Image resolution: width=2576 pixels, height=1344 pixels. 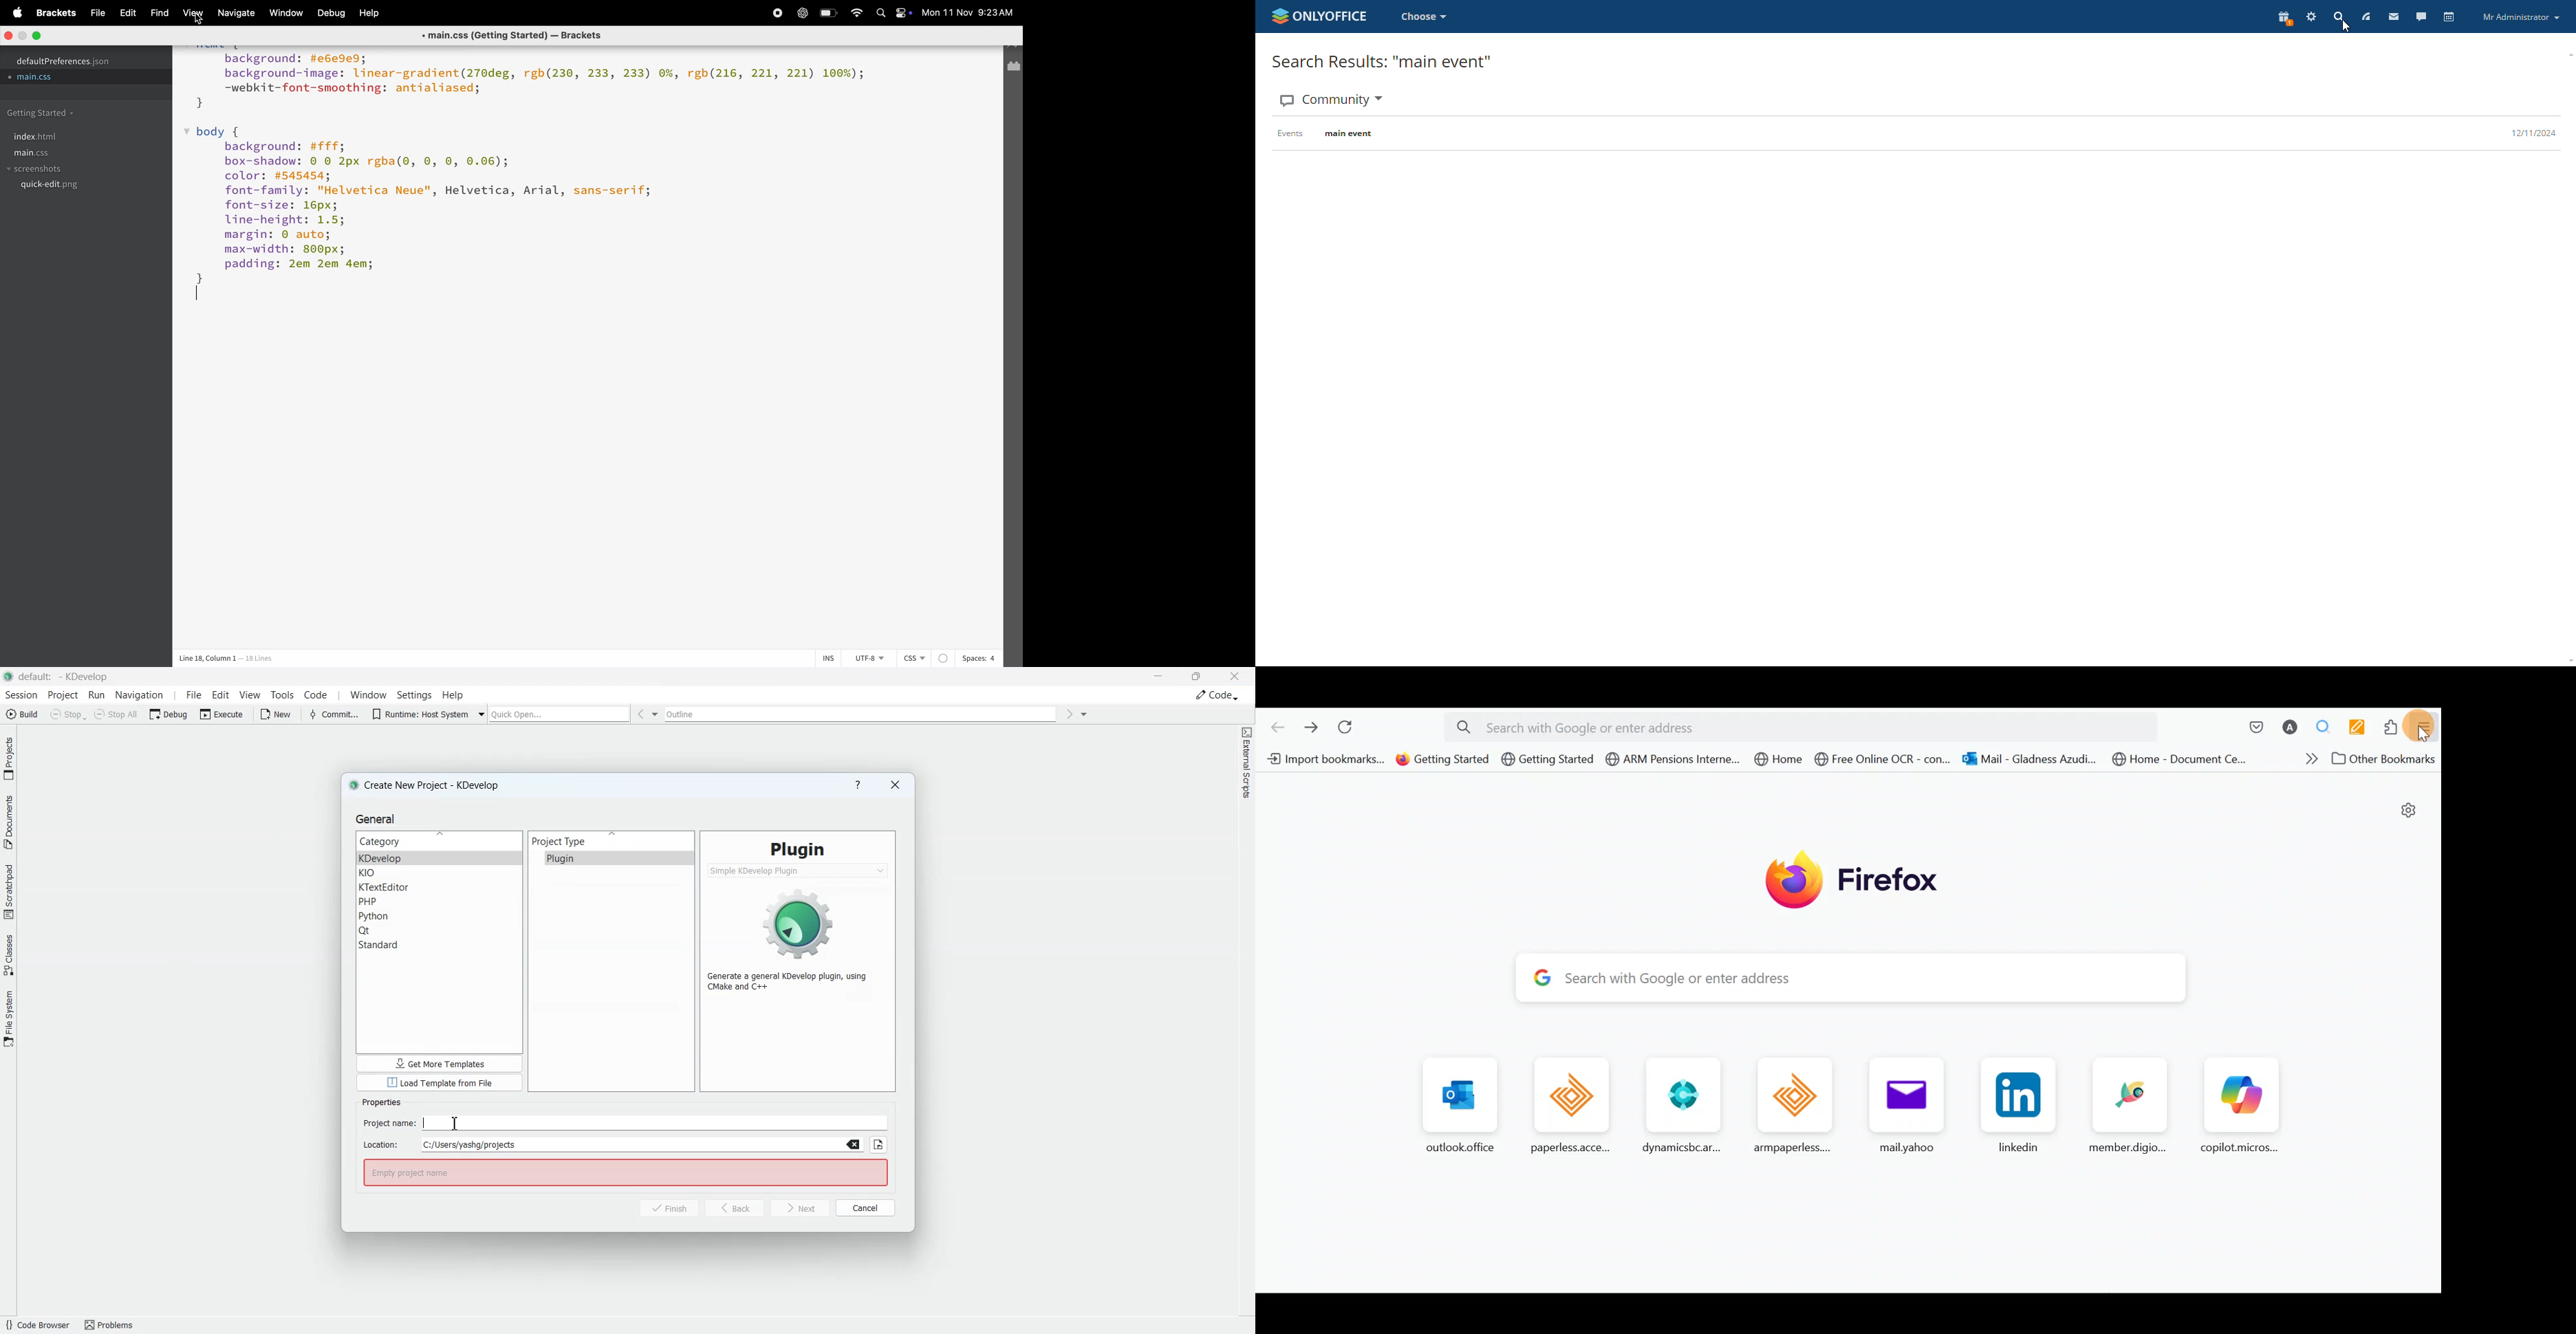 What do you see at coordinates (35, 137) in the screenshot?
I see `index.html` at bounding box center [35, 137].